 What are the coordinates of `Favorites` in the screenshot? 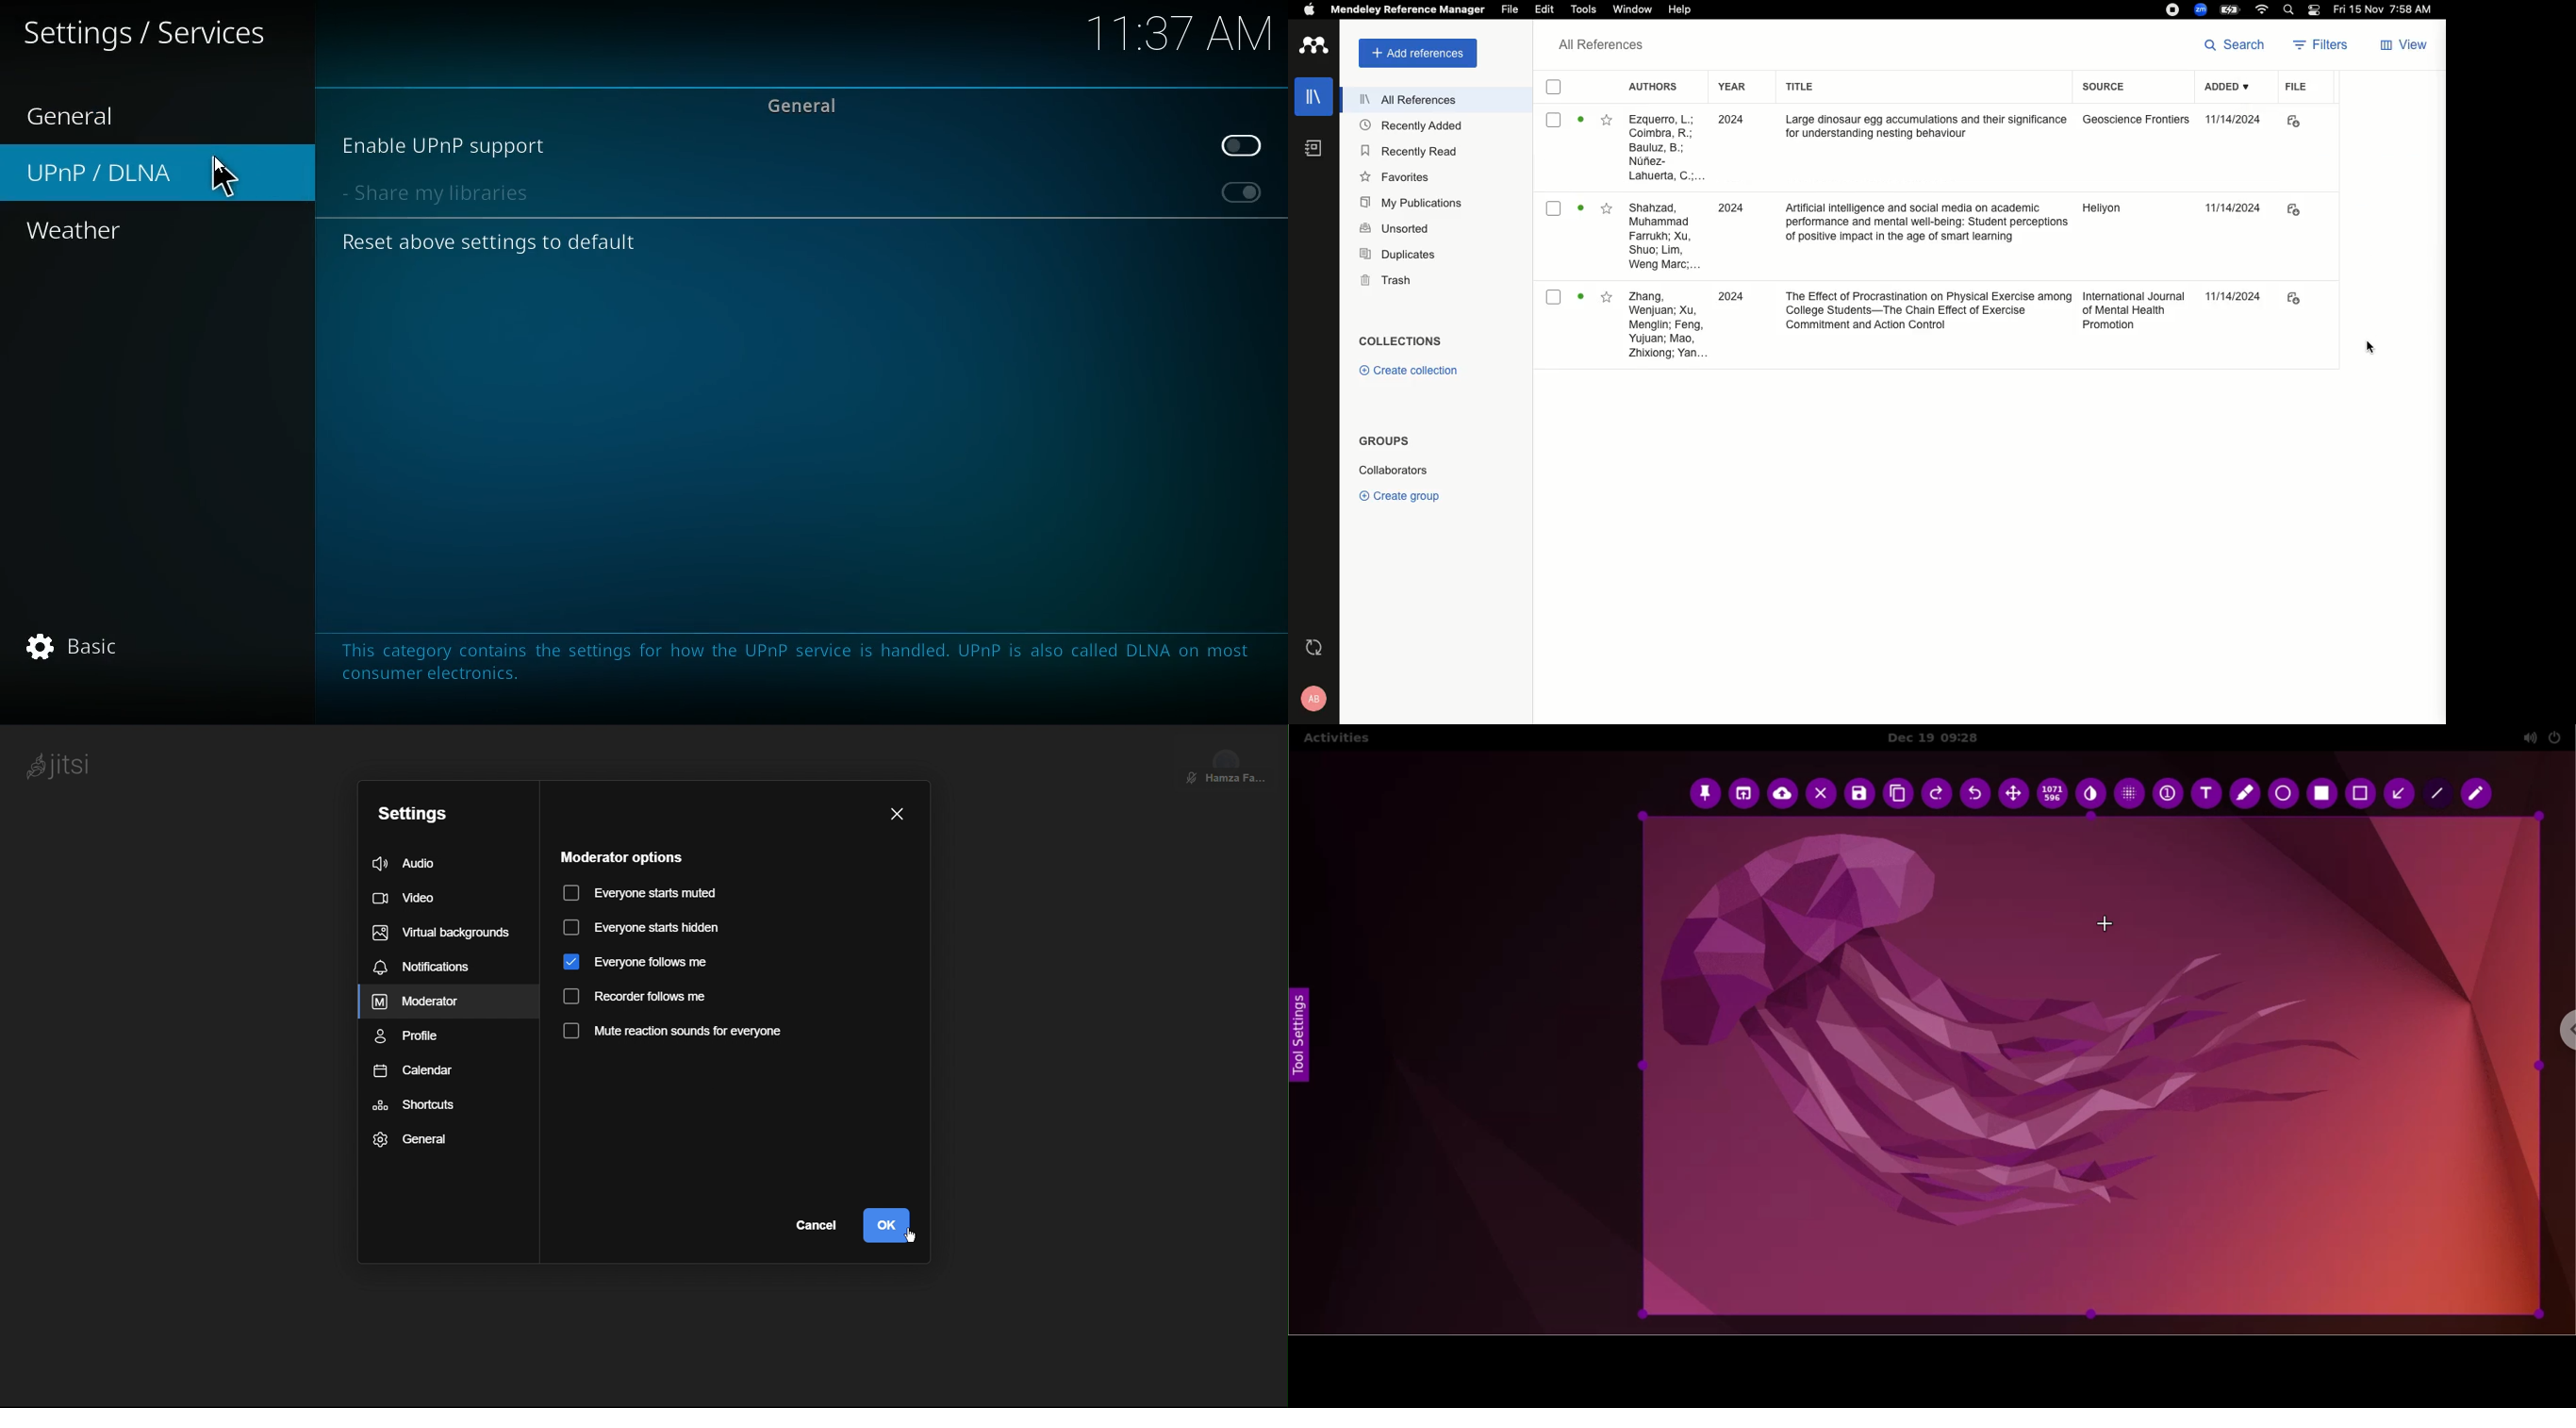 It's located at (1396, 176).